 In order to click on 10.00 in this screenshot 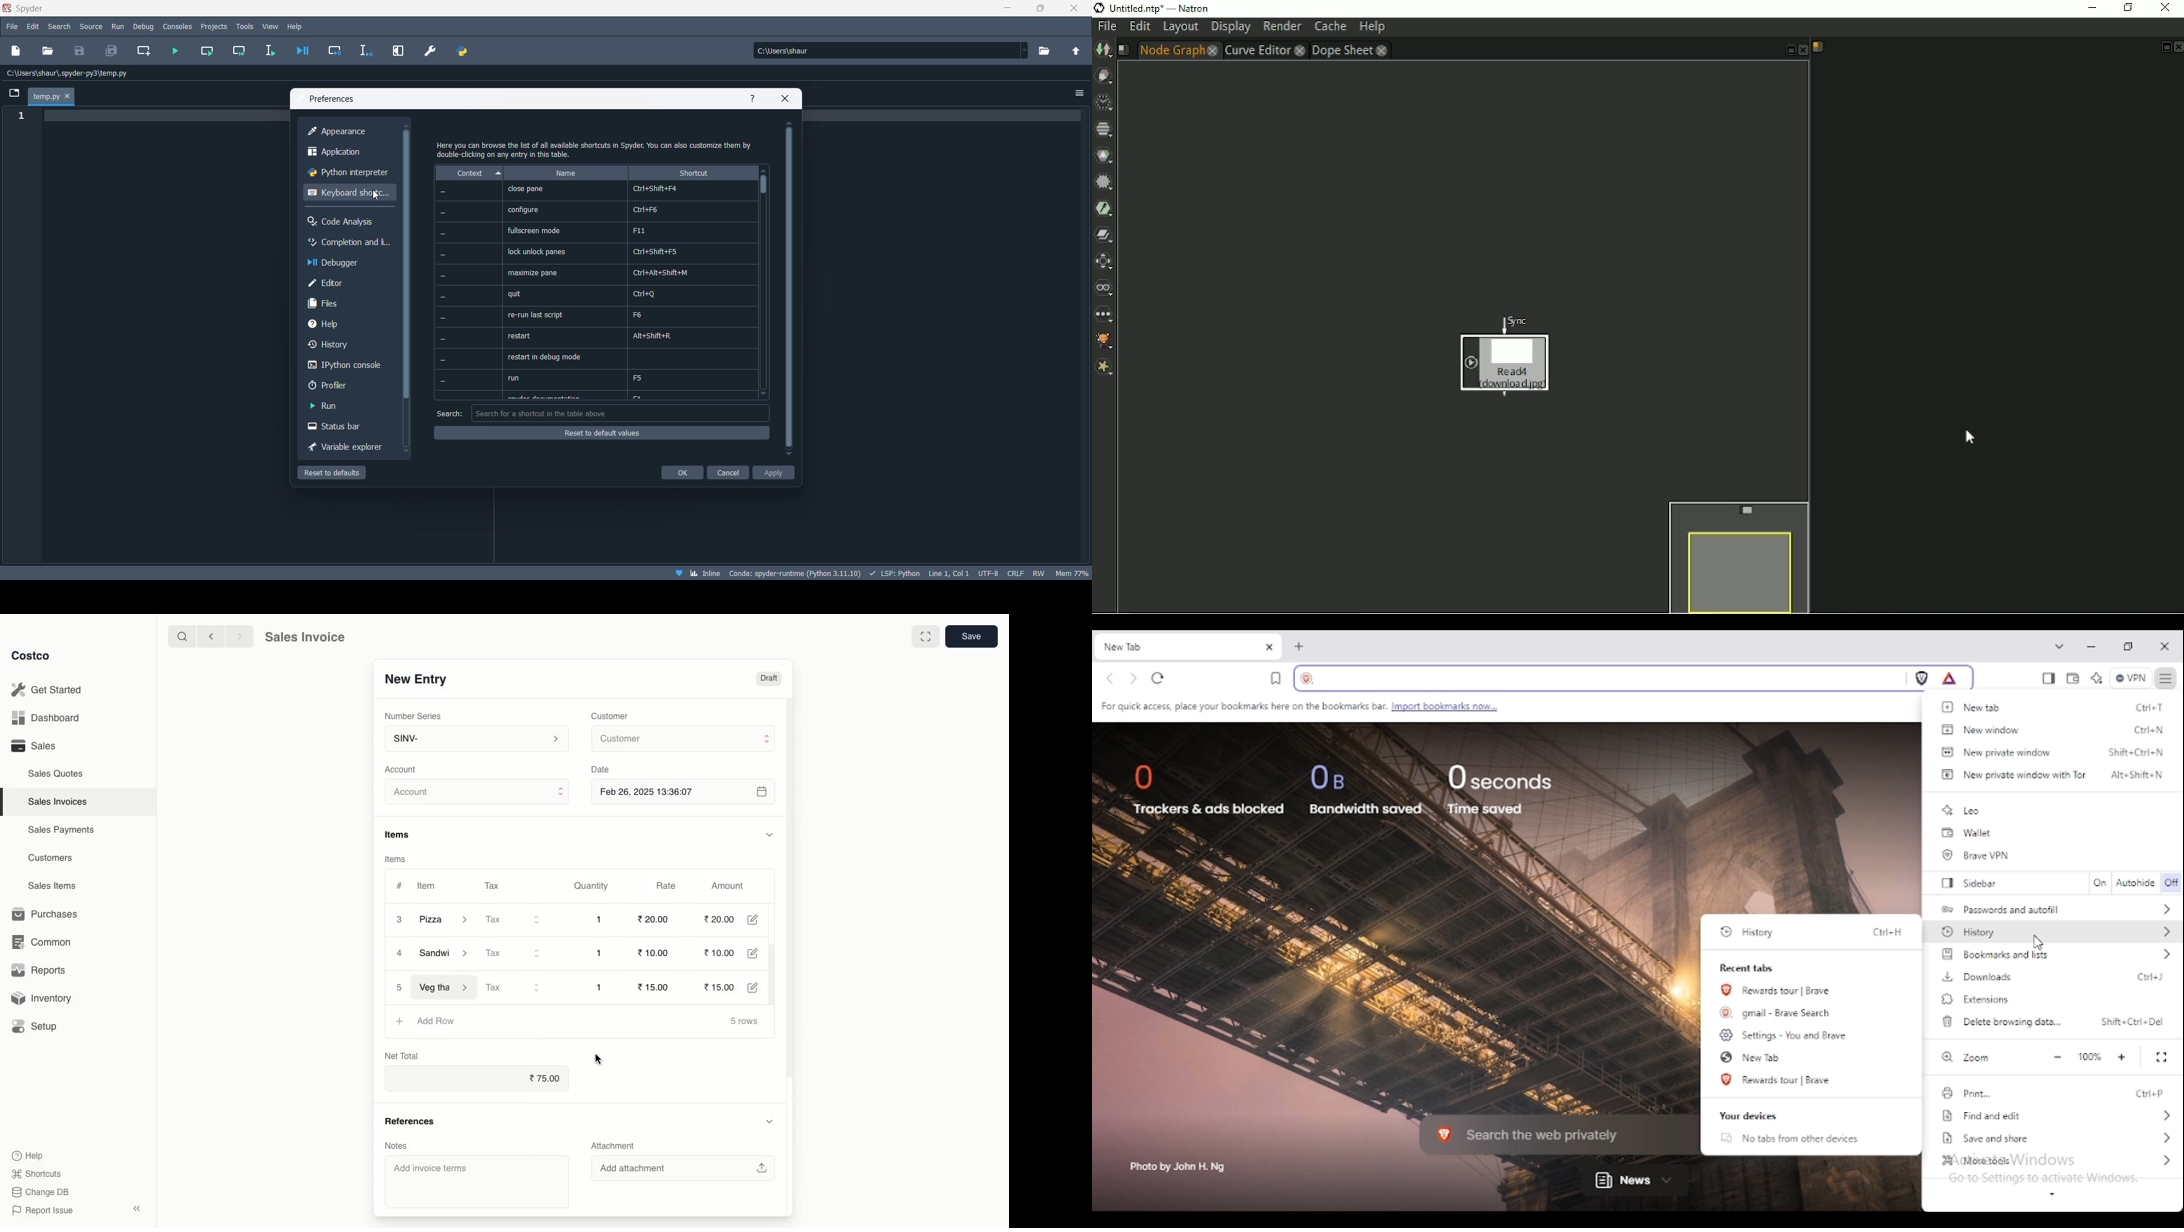, I will do `click(652, 953)`.